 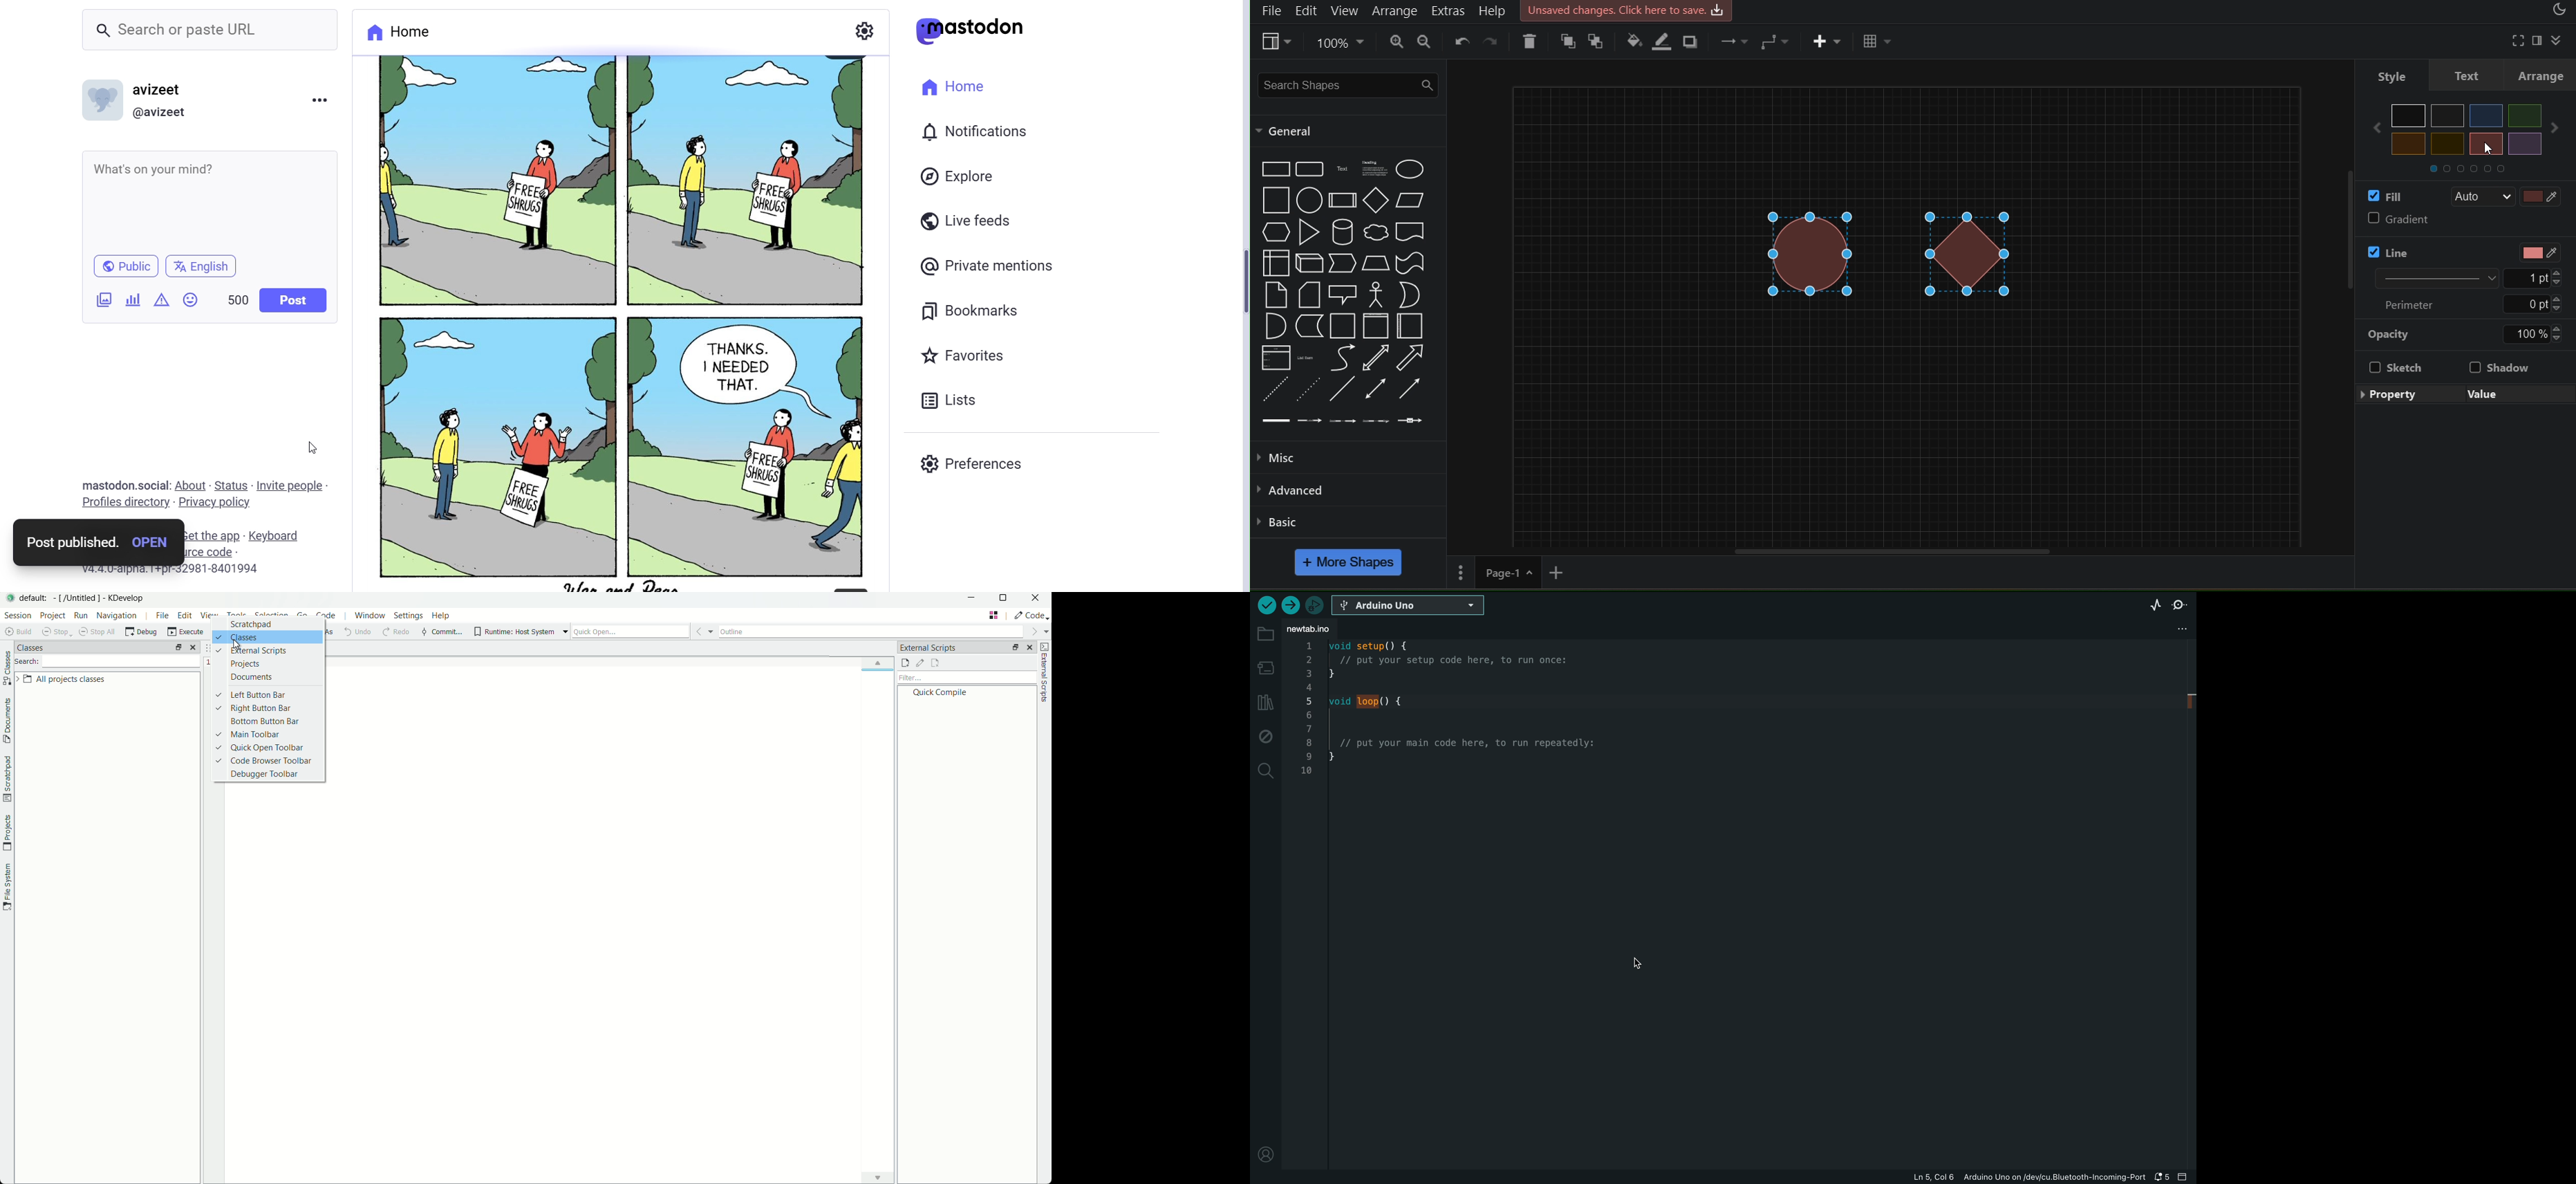 I want to click on Logo, so click(x=971, y=31).